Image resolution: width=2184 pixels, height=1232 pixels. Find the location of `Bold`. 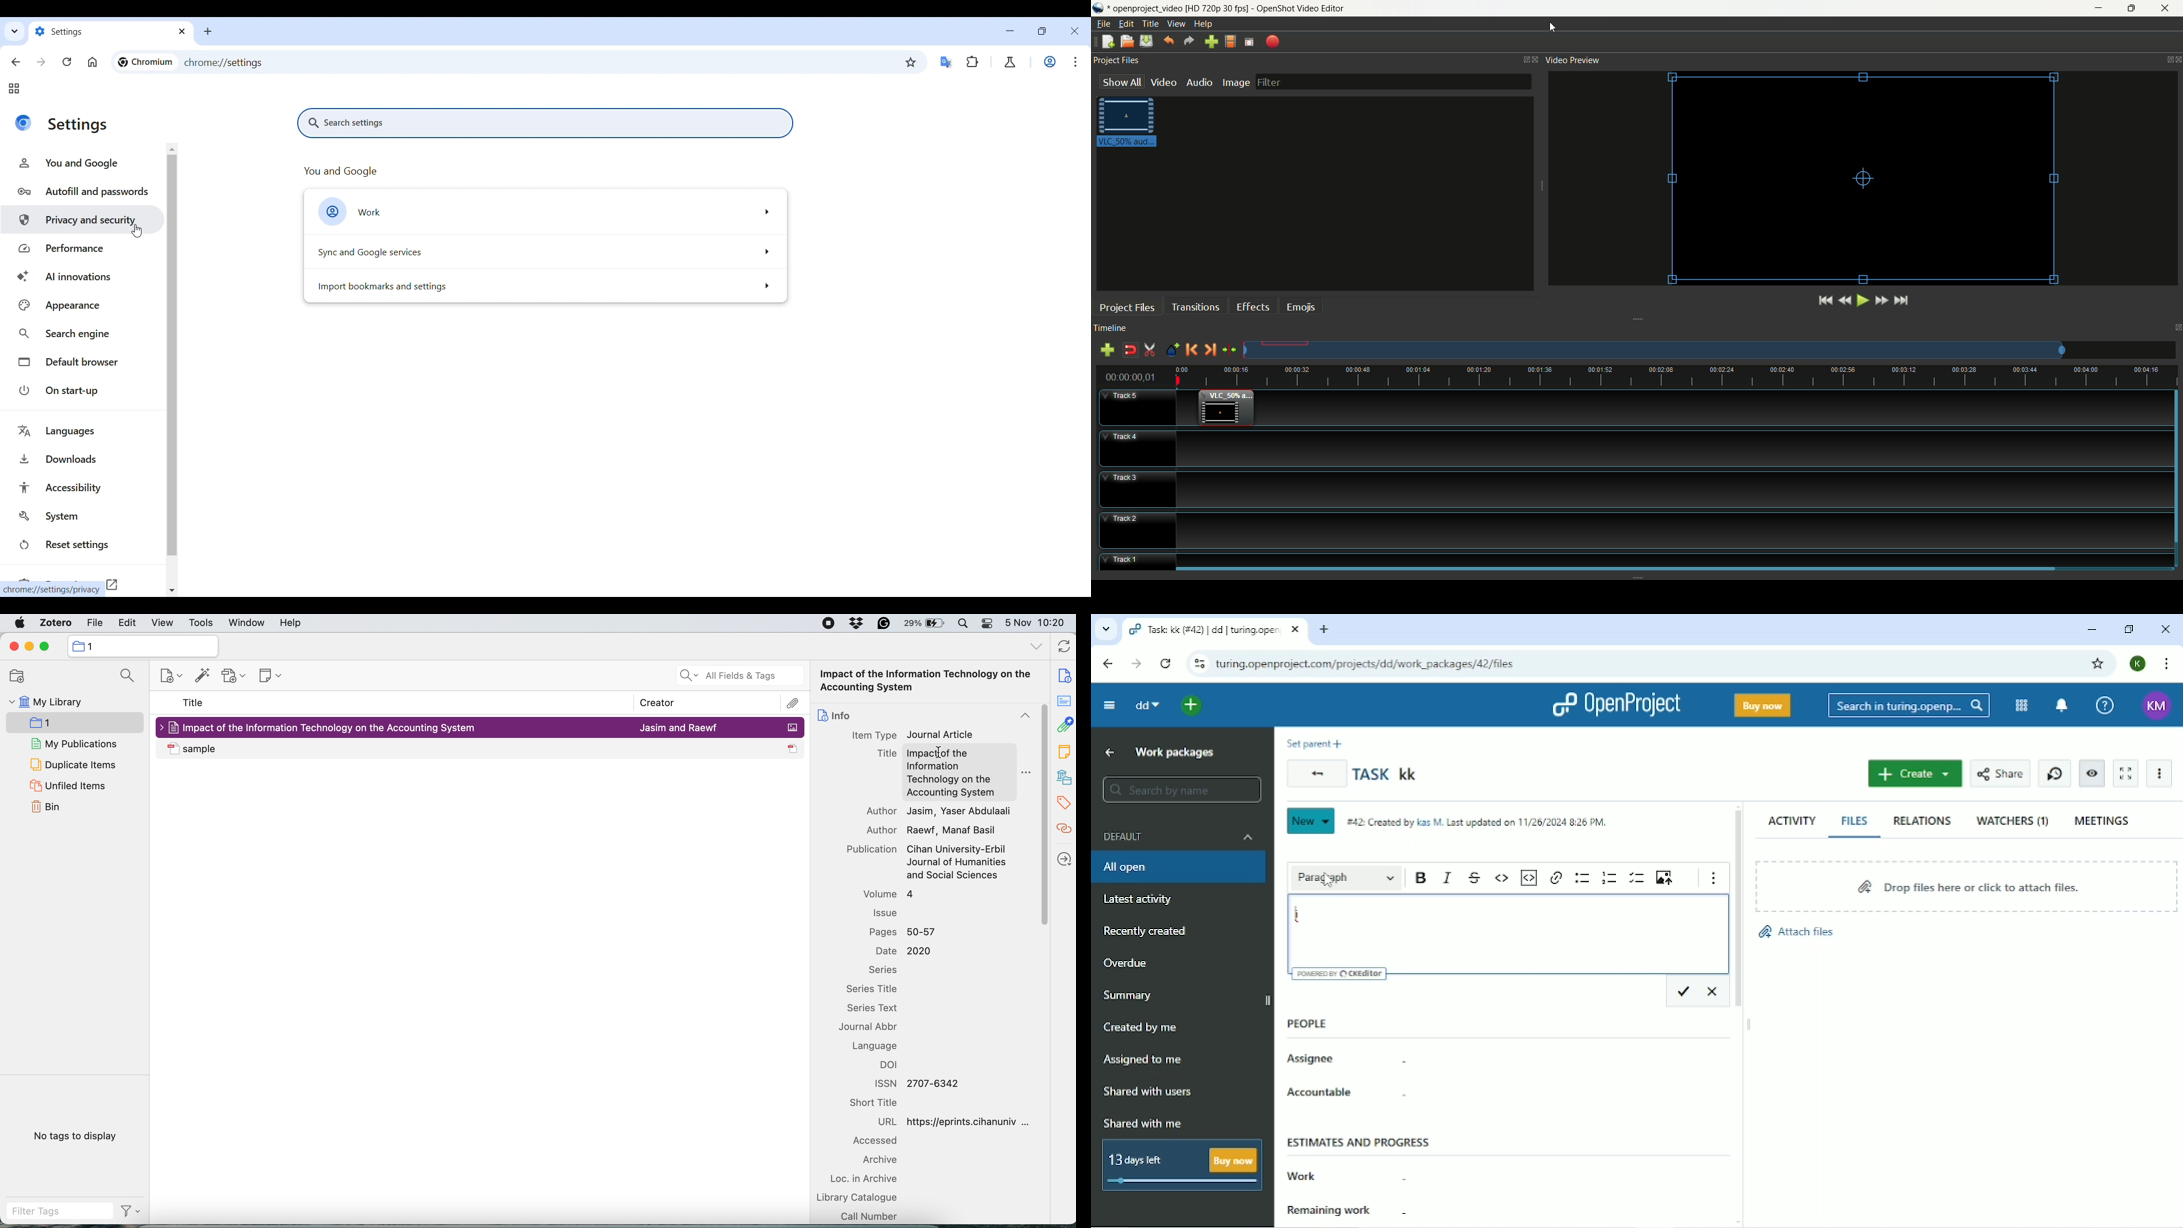

Bold is located at coordinates (1422, 878).